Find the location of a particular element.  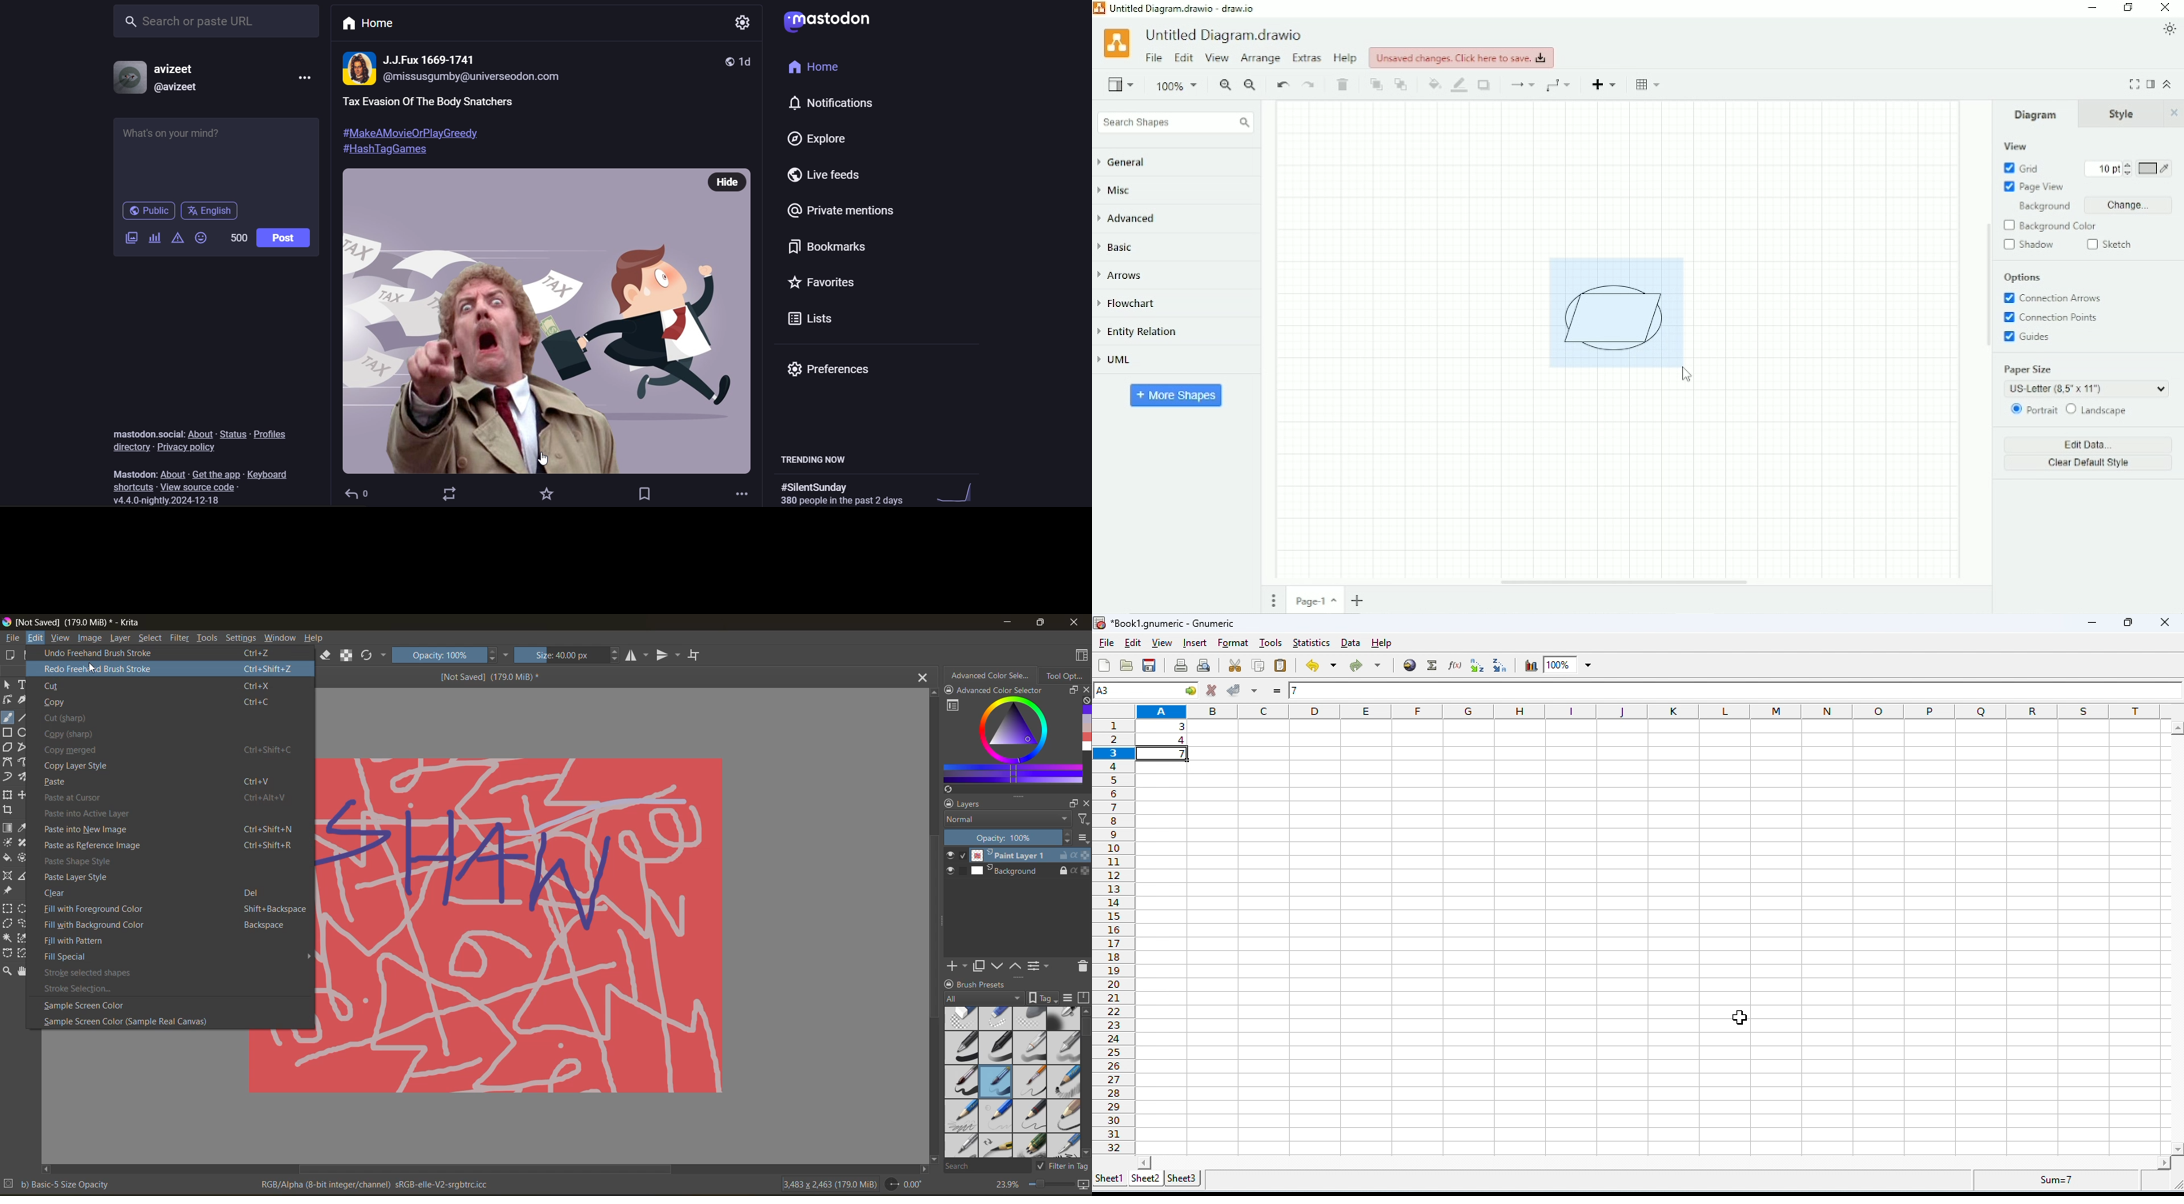

minimize is located at coordinates (2092, 624).